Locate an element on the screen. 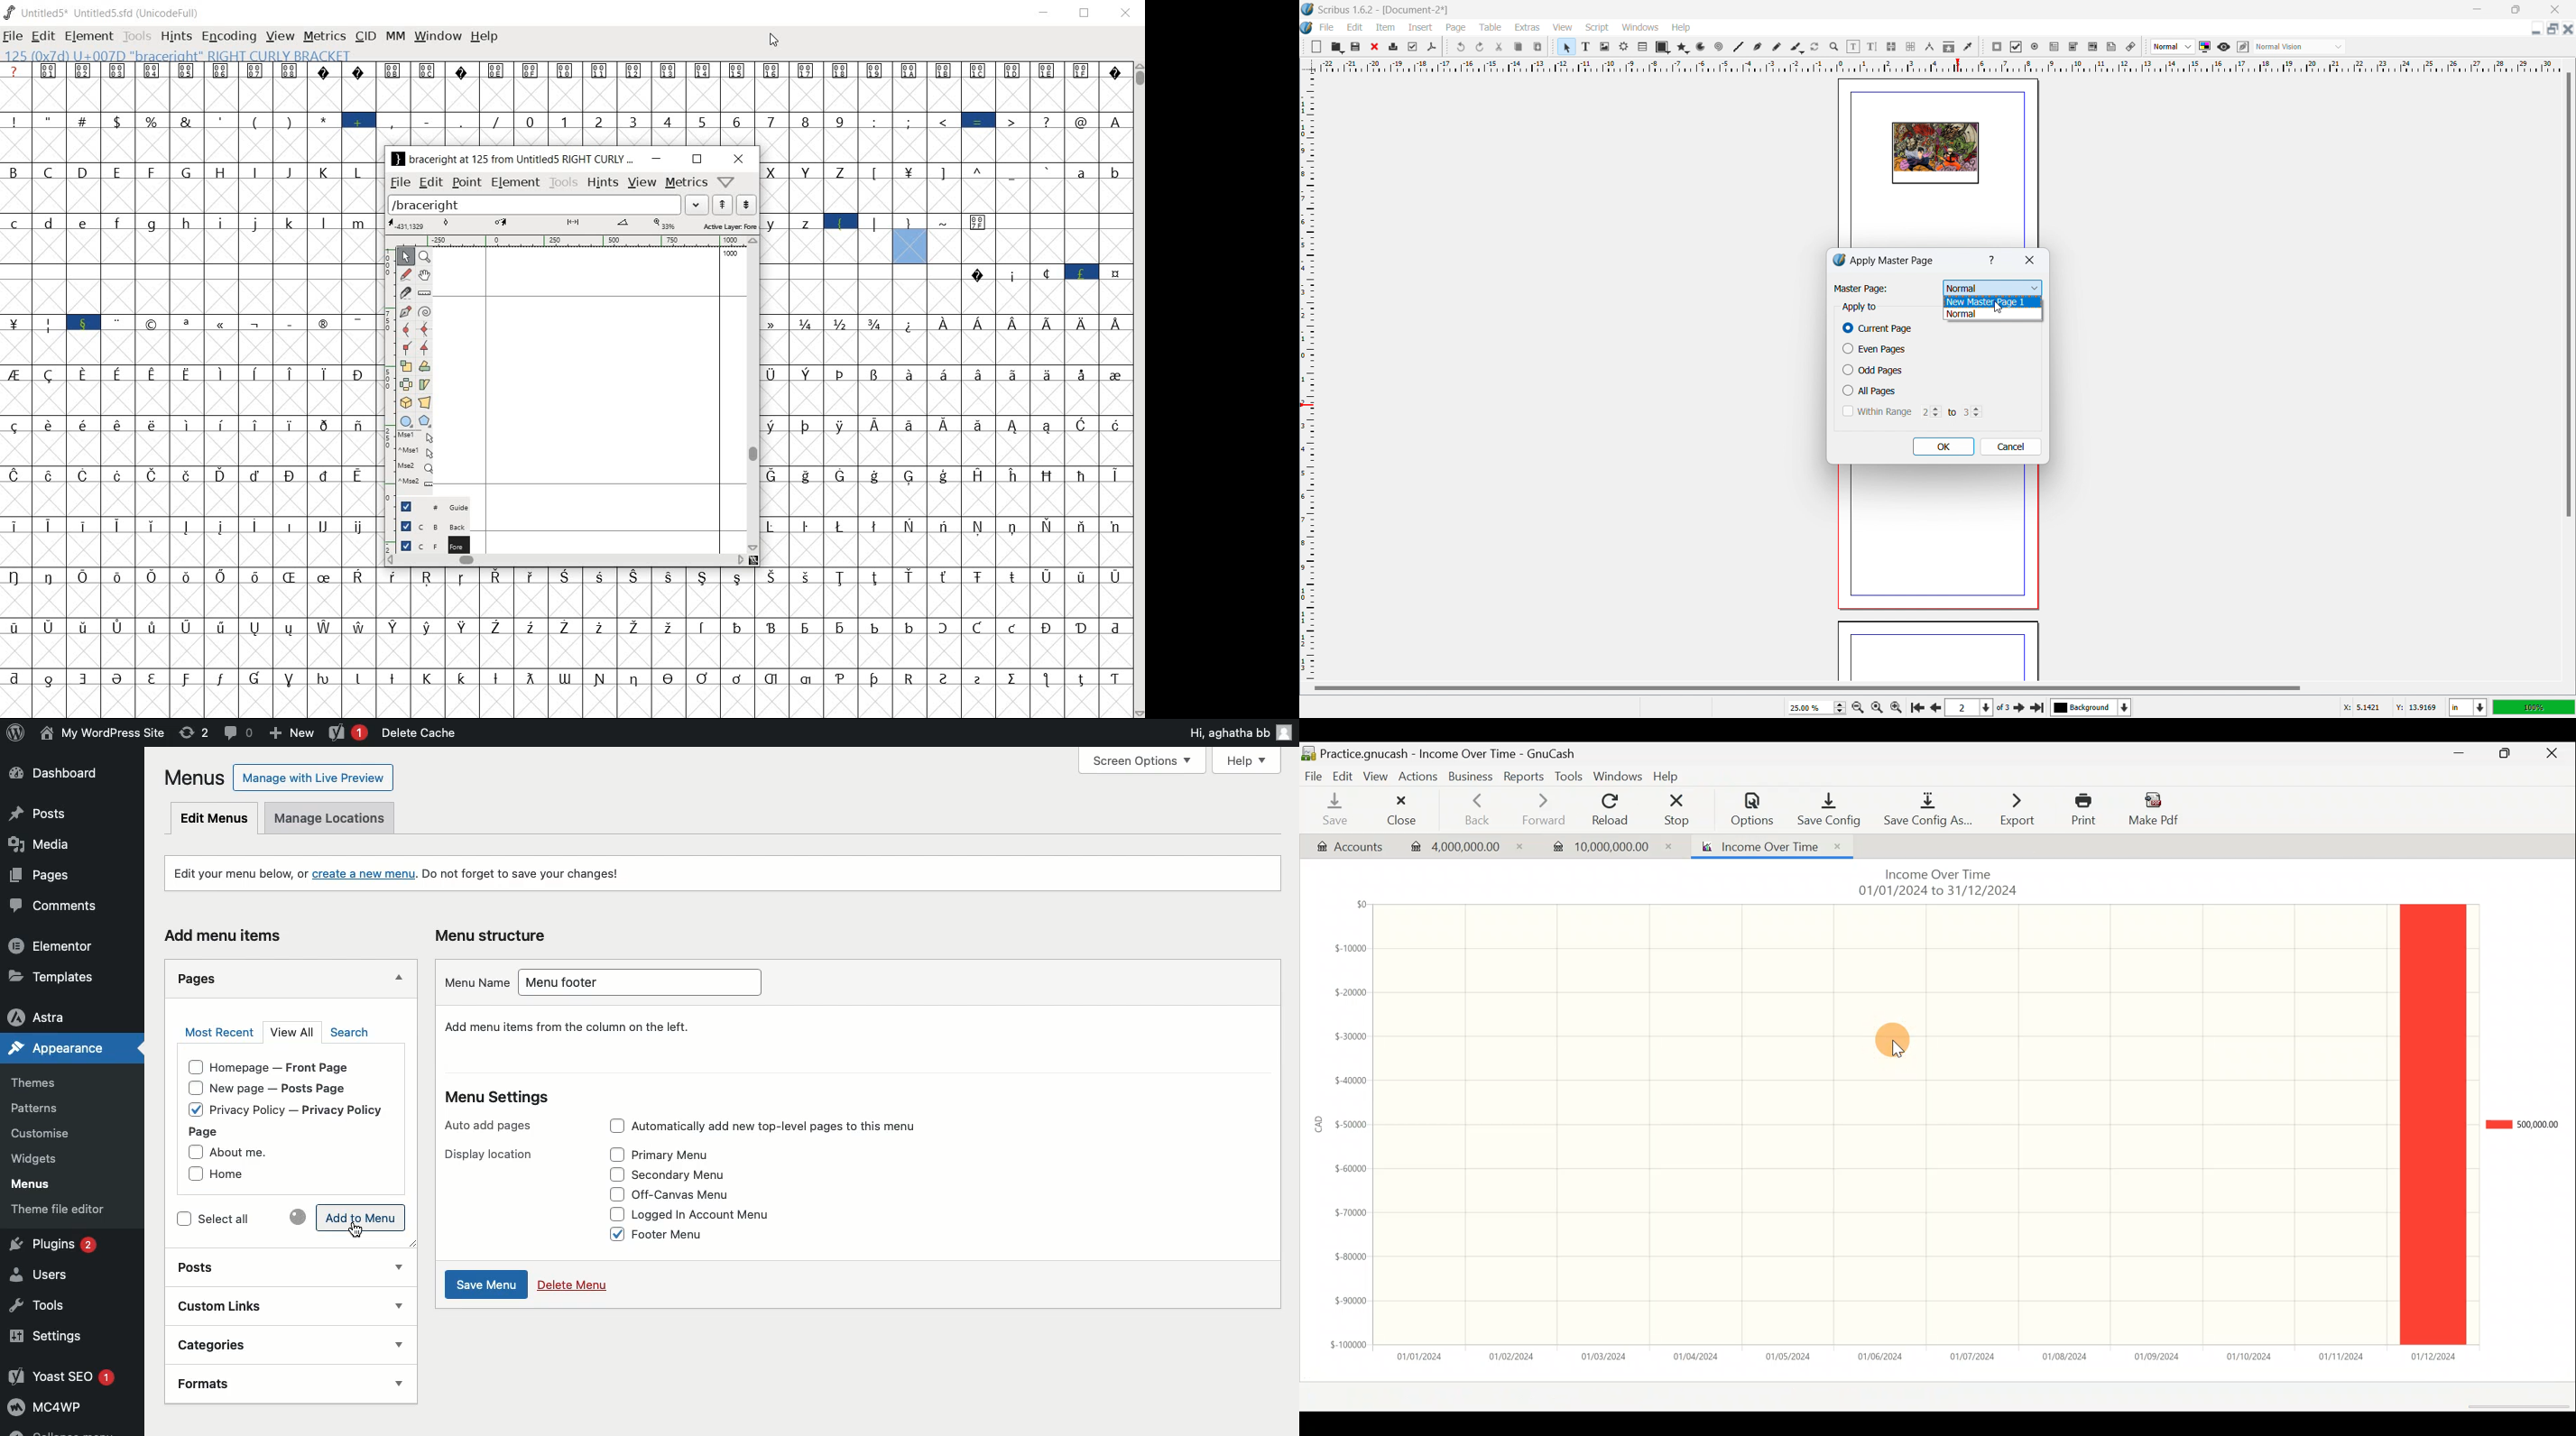 The height and width of the screenshot is (1456, 2576). Pages is located at coordinates (194, 979).